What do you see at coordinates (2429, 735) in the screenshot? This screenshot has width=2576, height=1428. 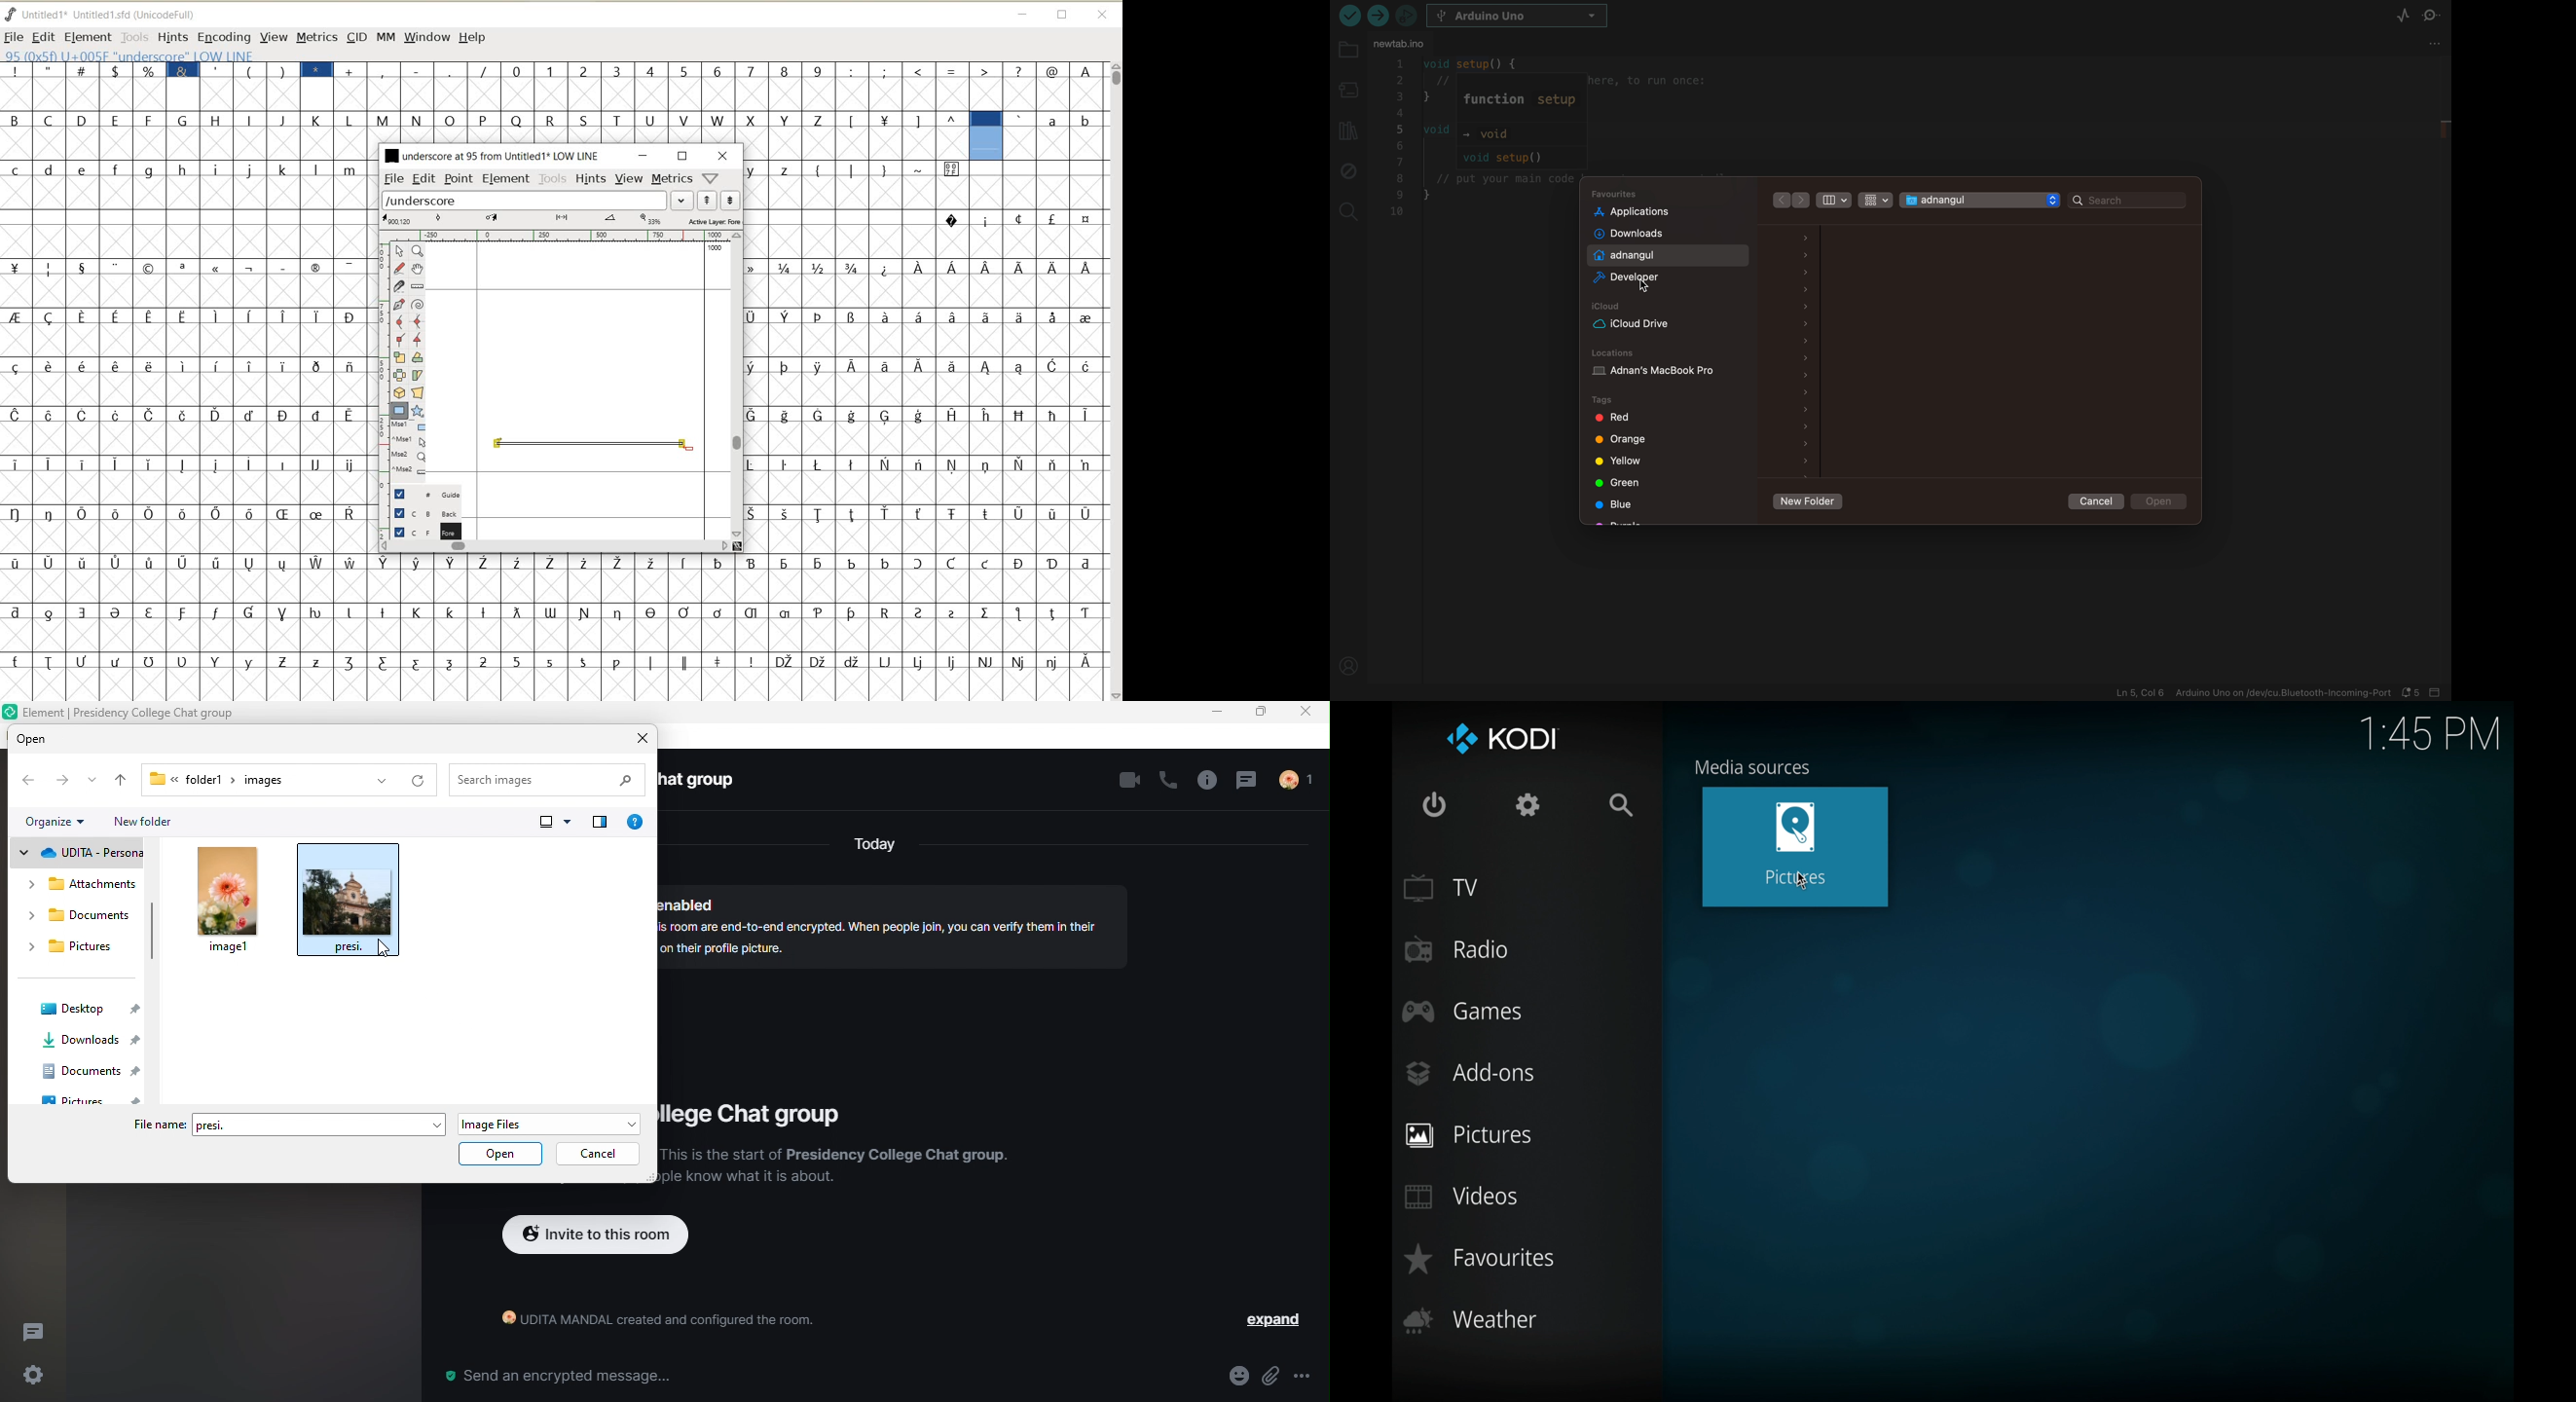 I see `time` at bounding box center [2429, 735].